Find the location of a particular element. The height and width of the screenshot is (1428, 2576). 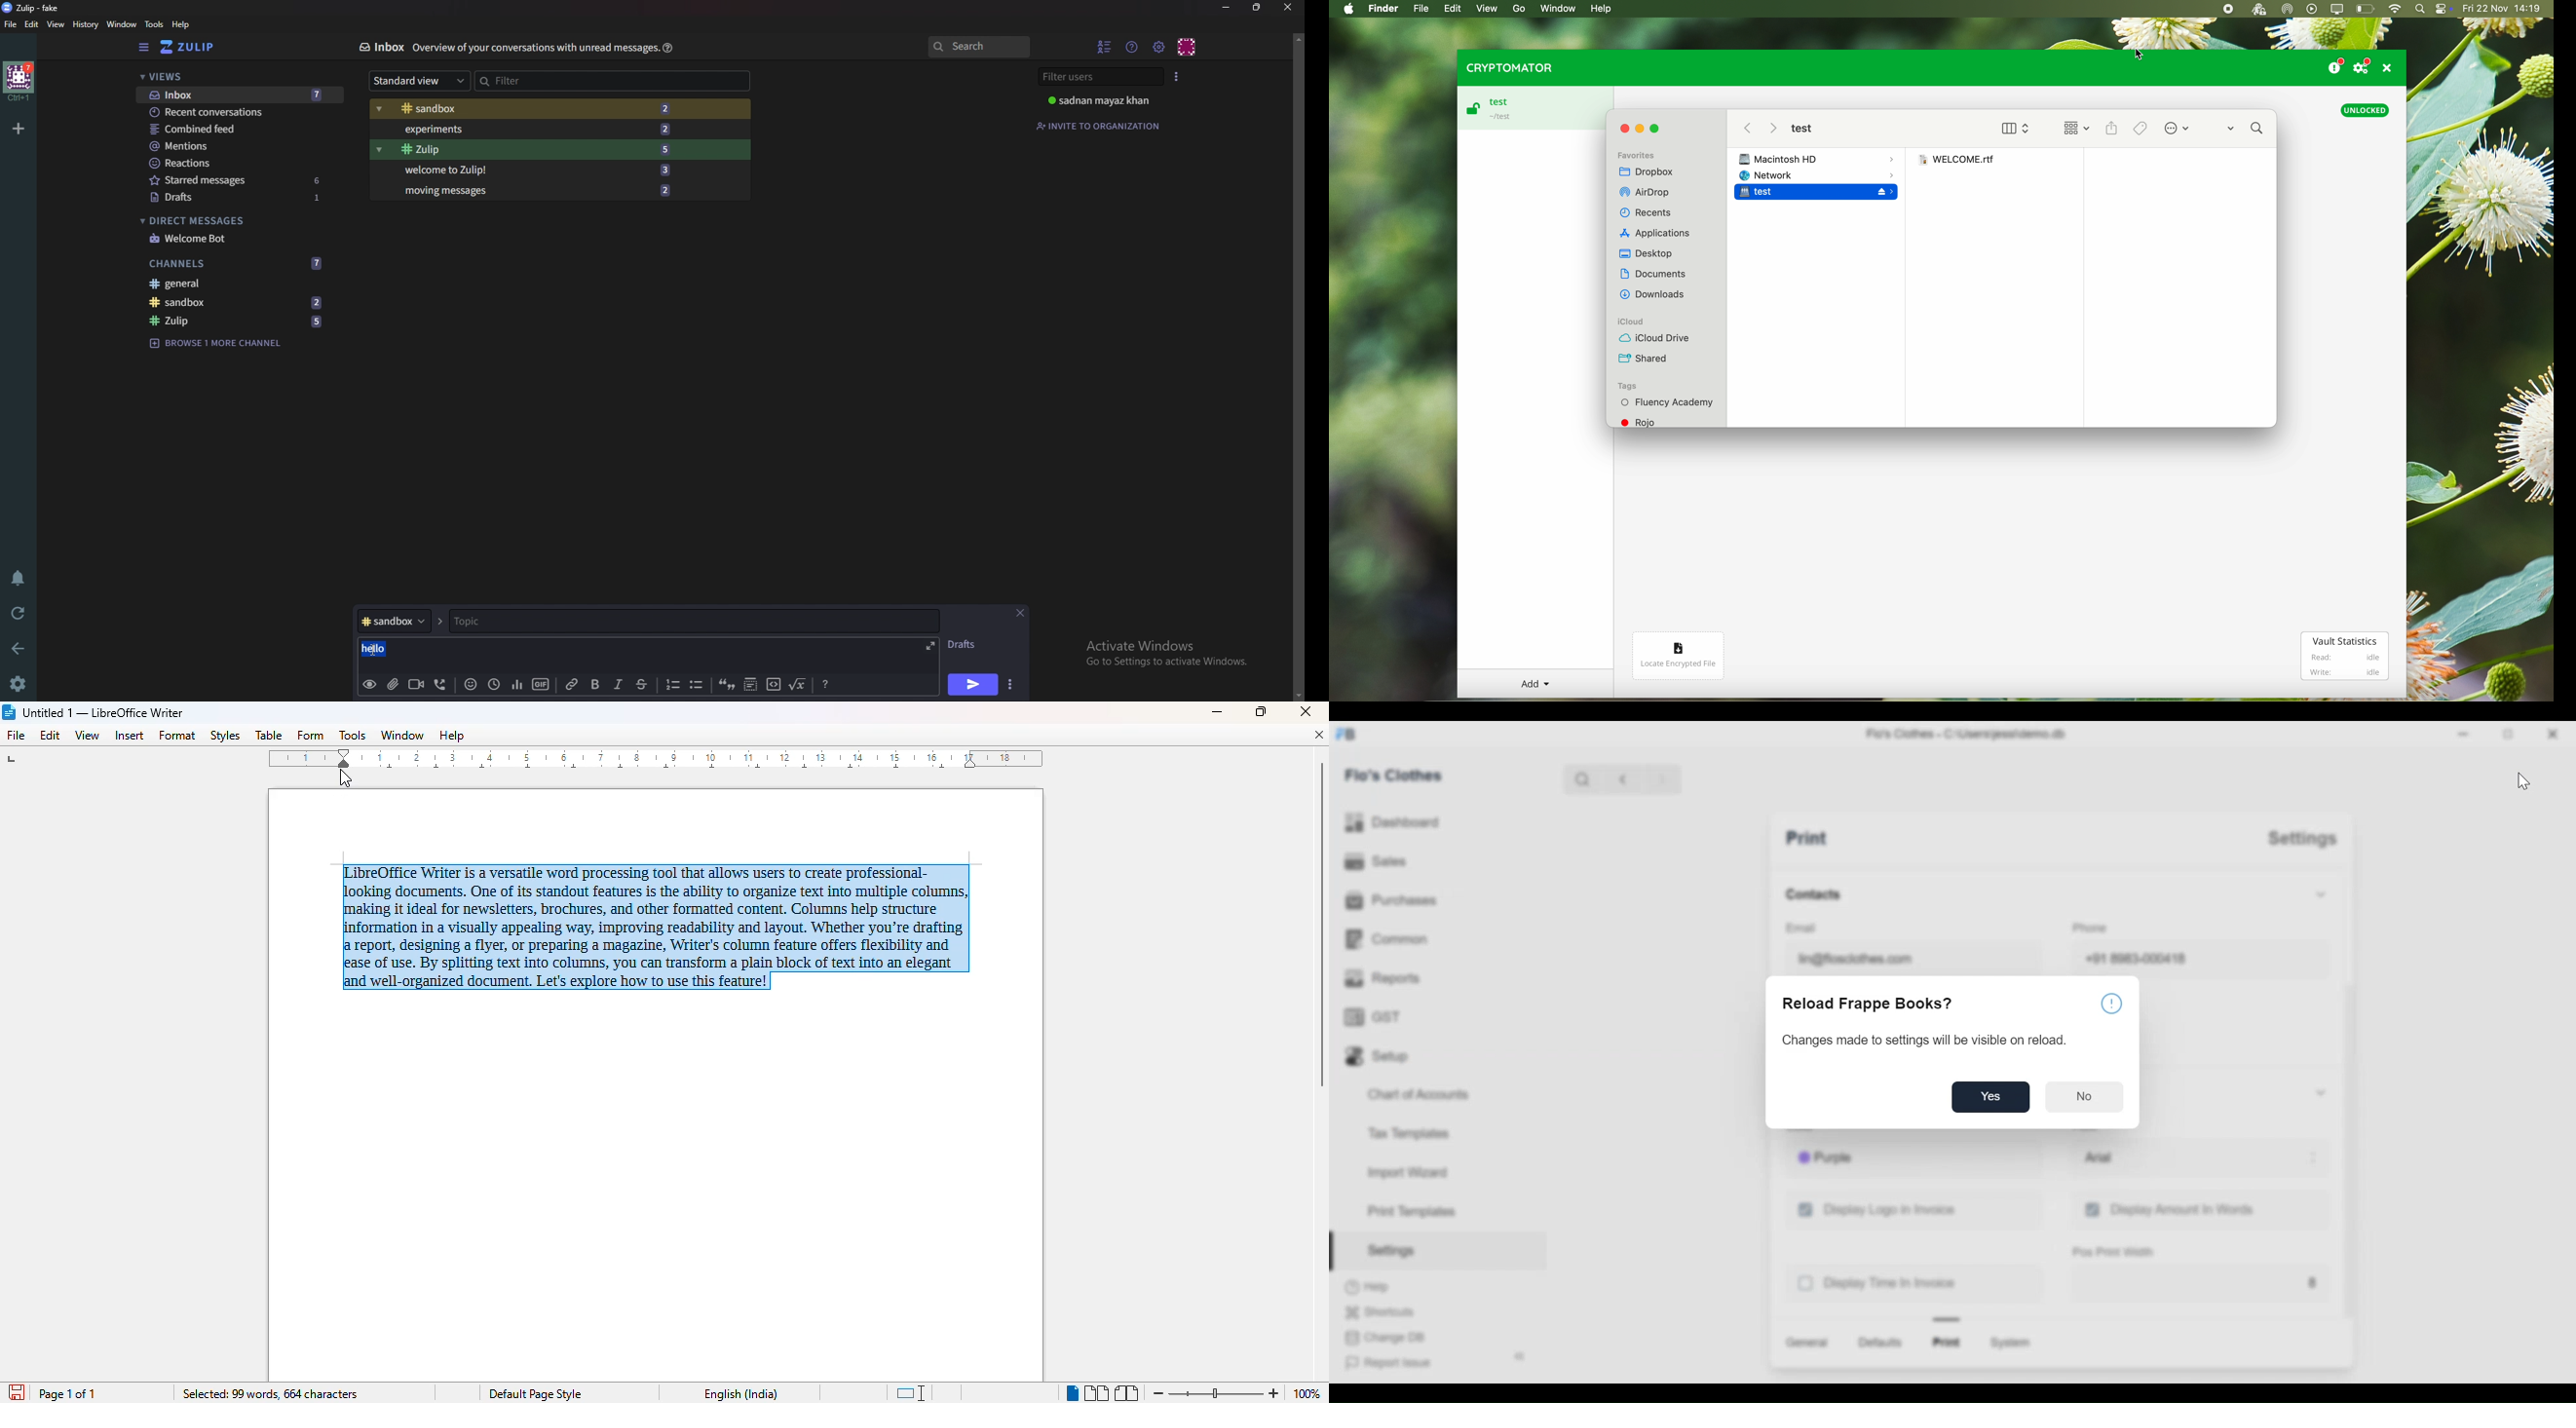

edit is located at coordinates (51, 735).